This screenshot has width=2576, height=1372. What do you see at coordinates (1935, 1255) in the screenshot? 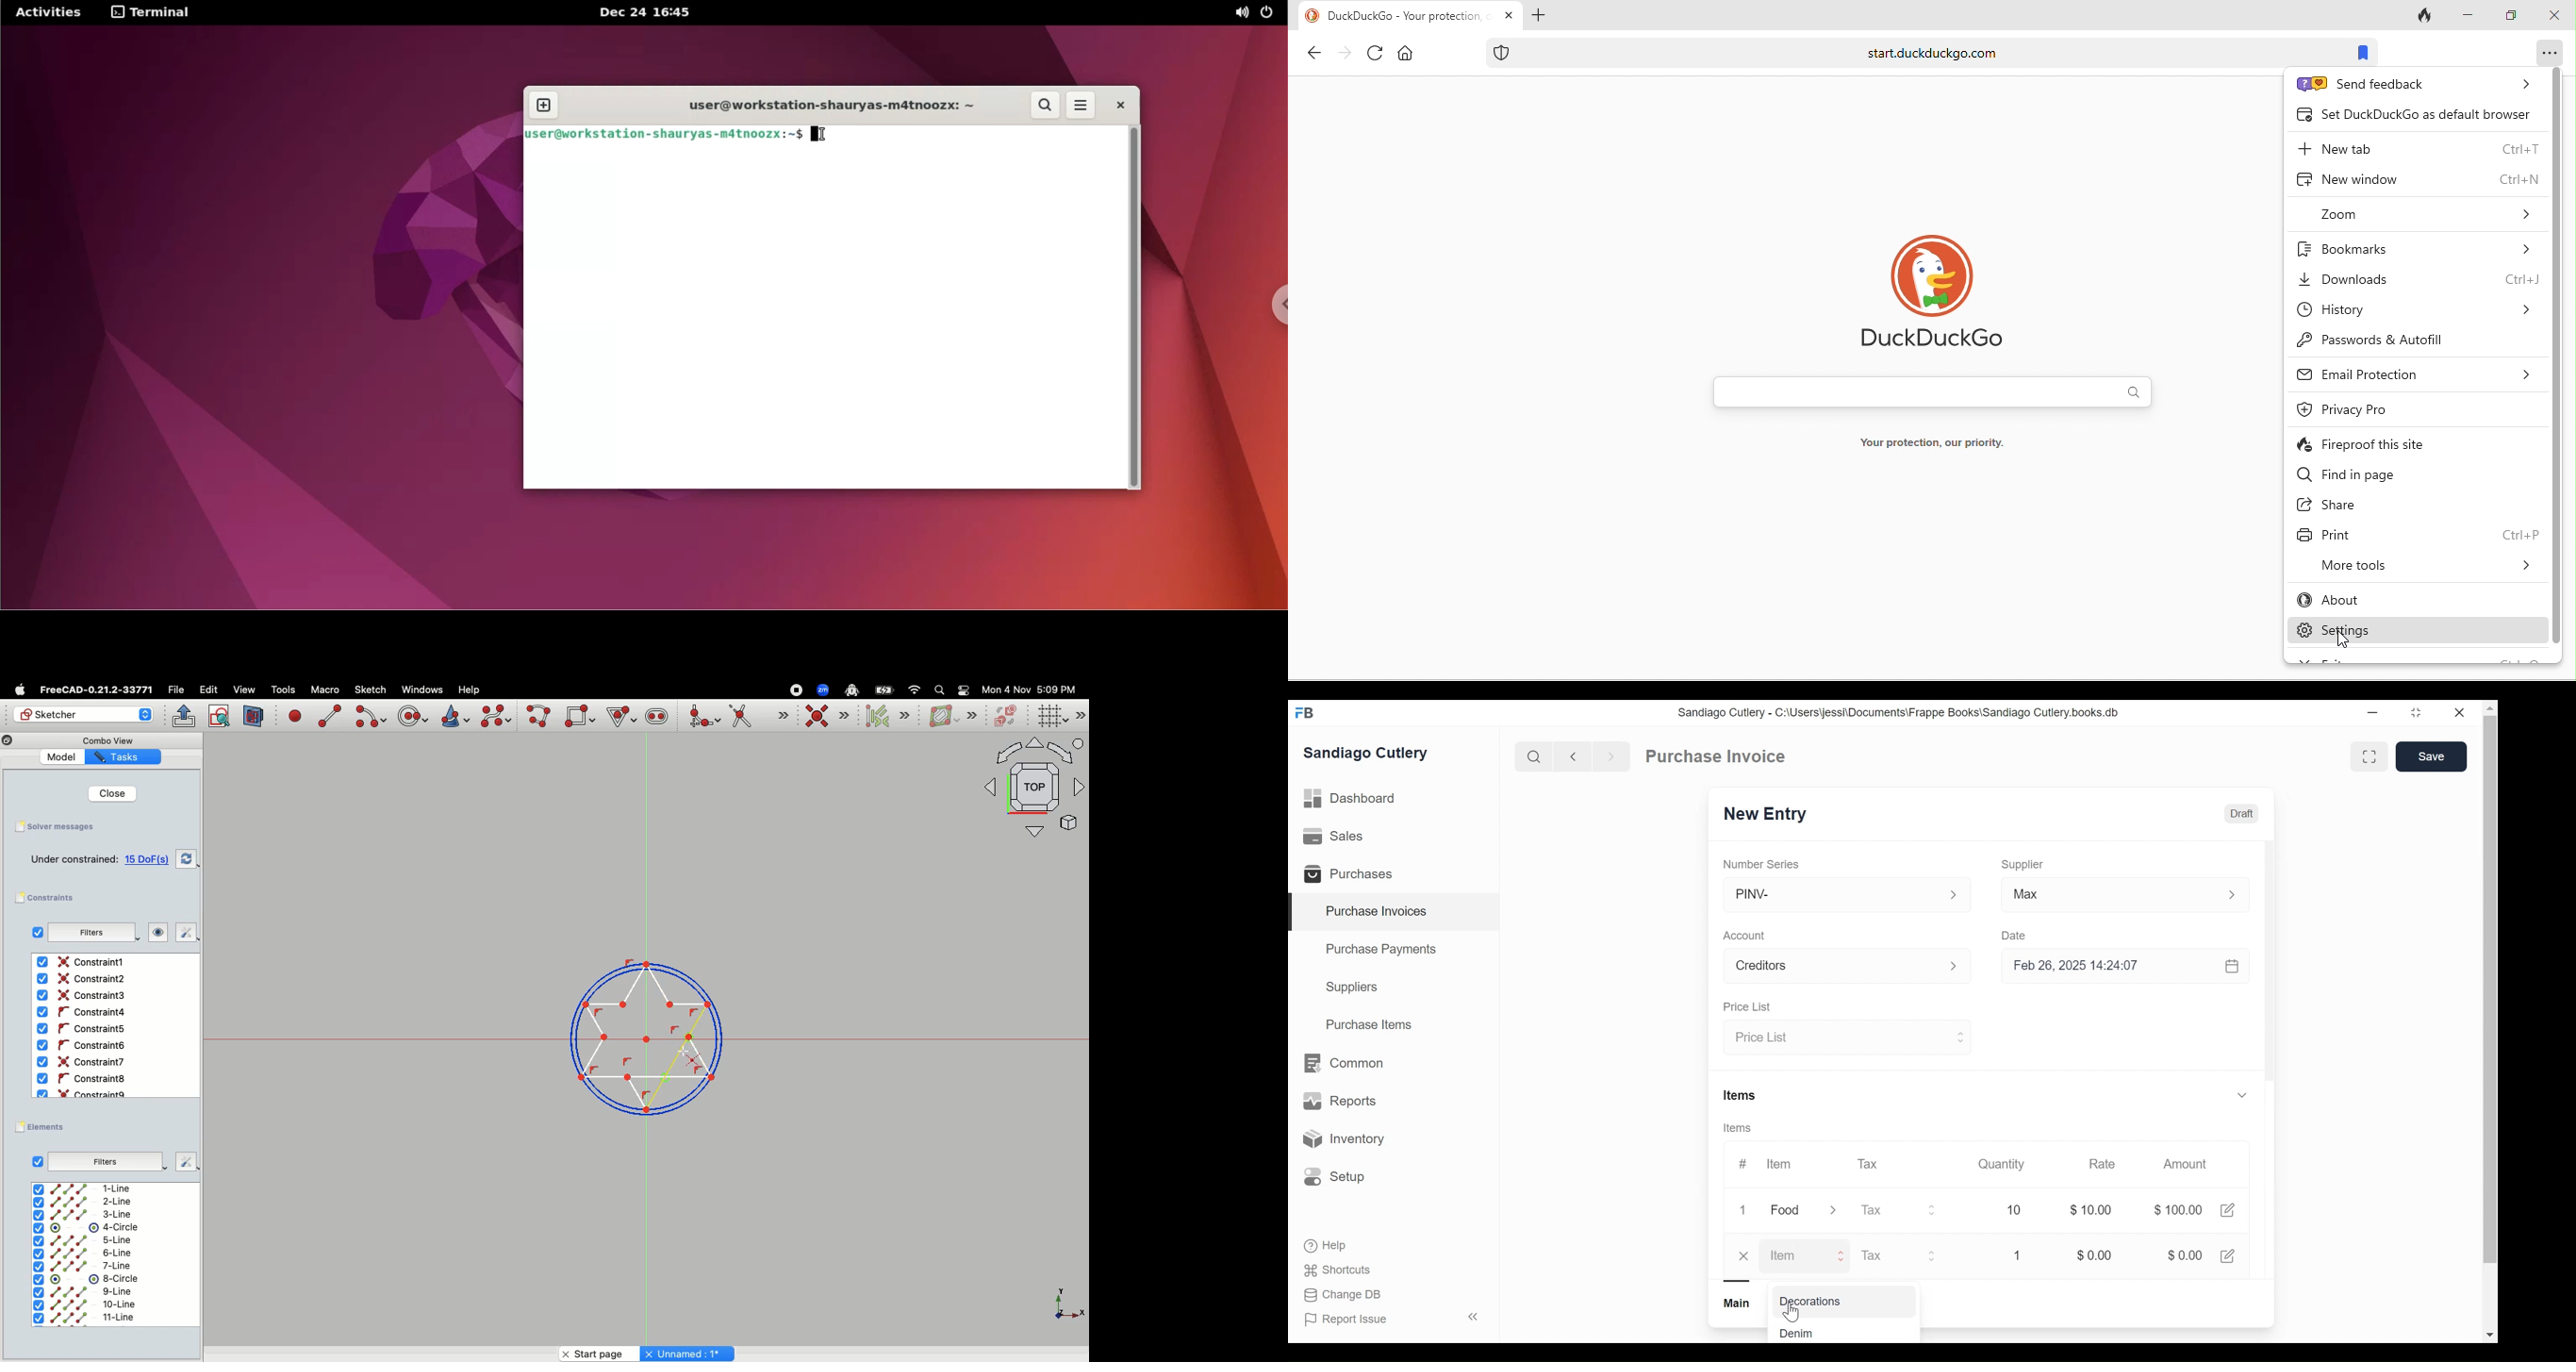
I see `Expand` at bounding box center [1935, 1255].